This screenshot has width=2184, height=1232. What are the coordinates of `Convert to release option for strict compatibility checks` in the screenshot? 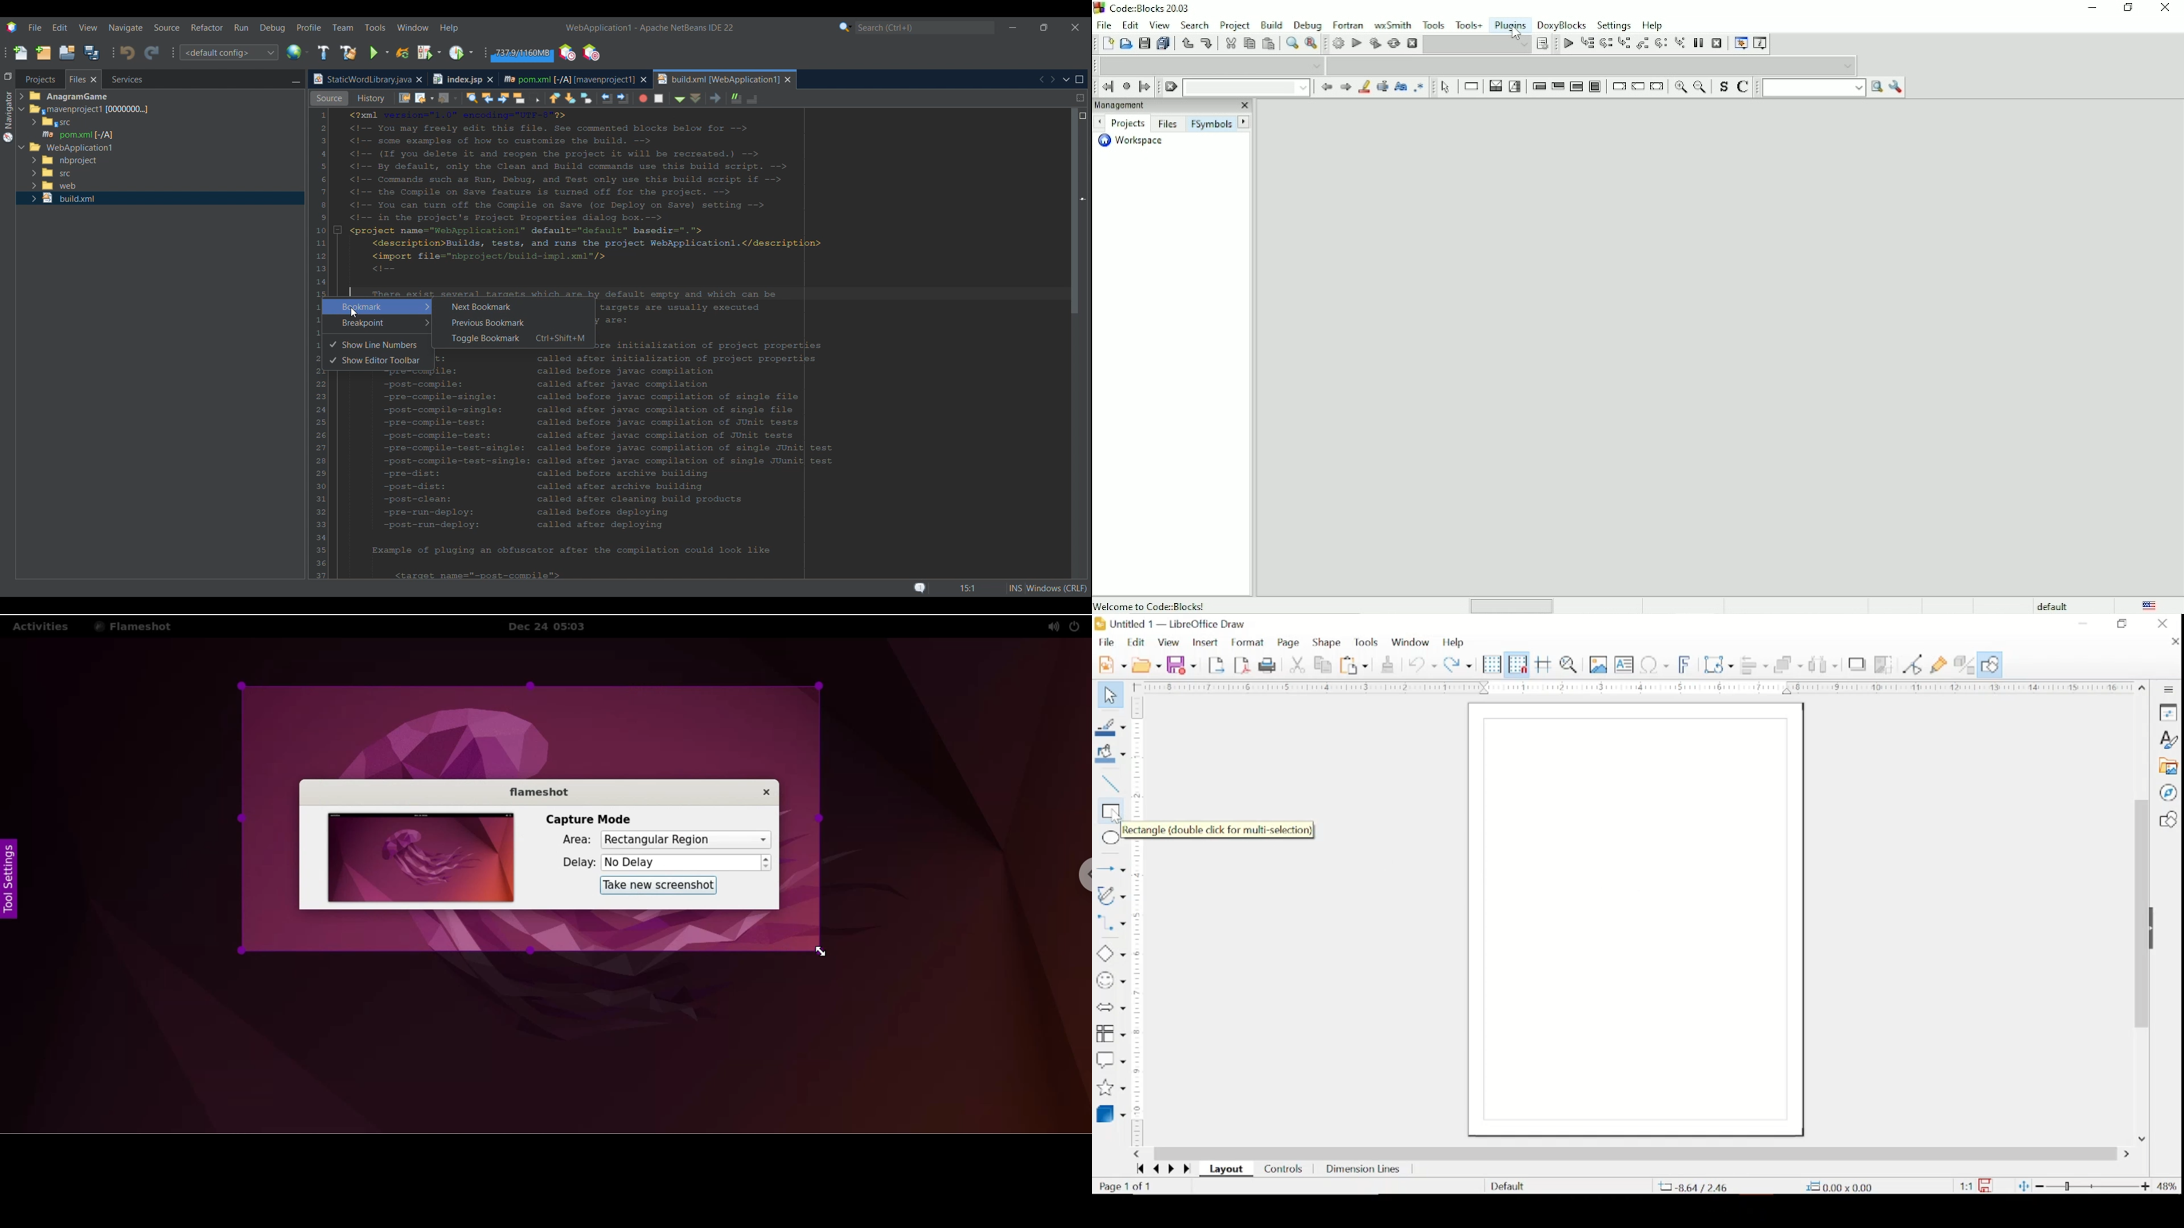 It's located at (323, 238).